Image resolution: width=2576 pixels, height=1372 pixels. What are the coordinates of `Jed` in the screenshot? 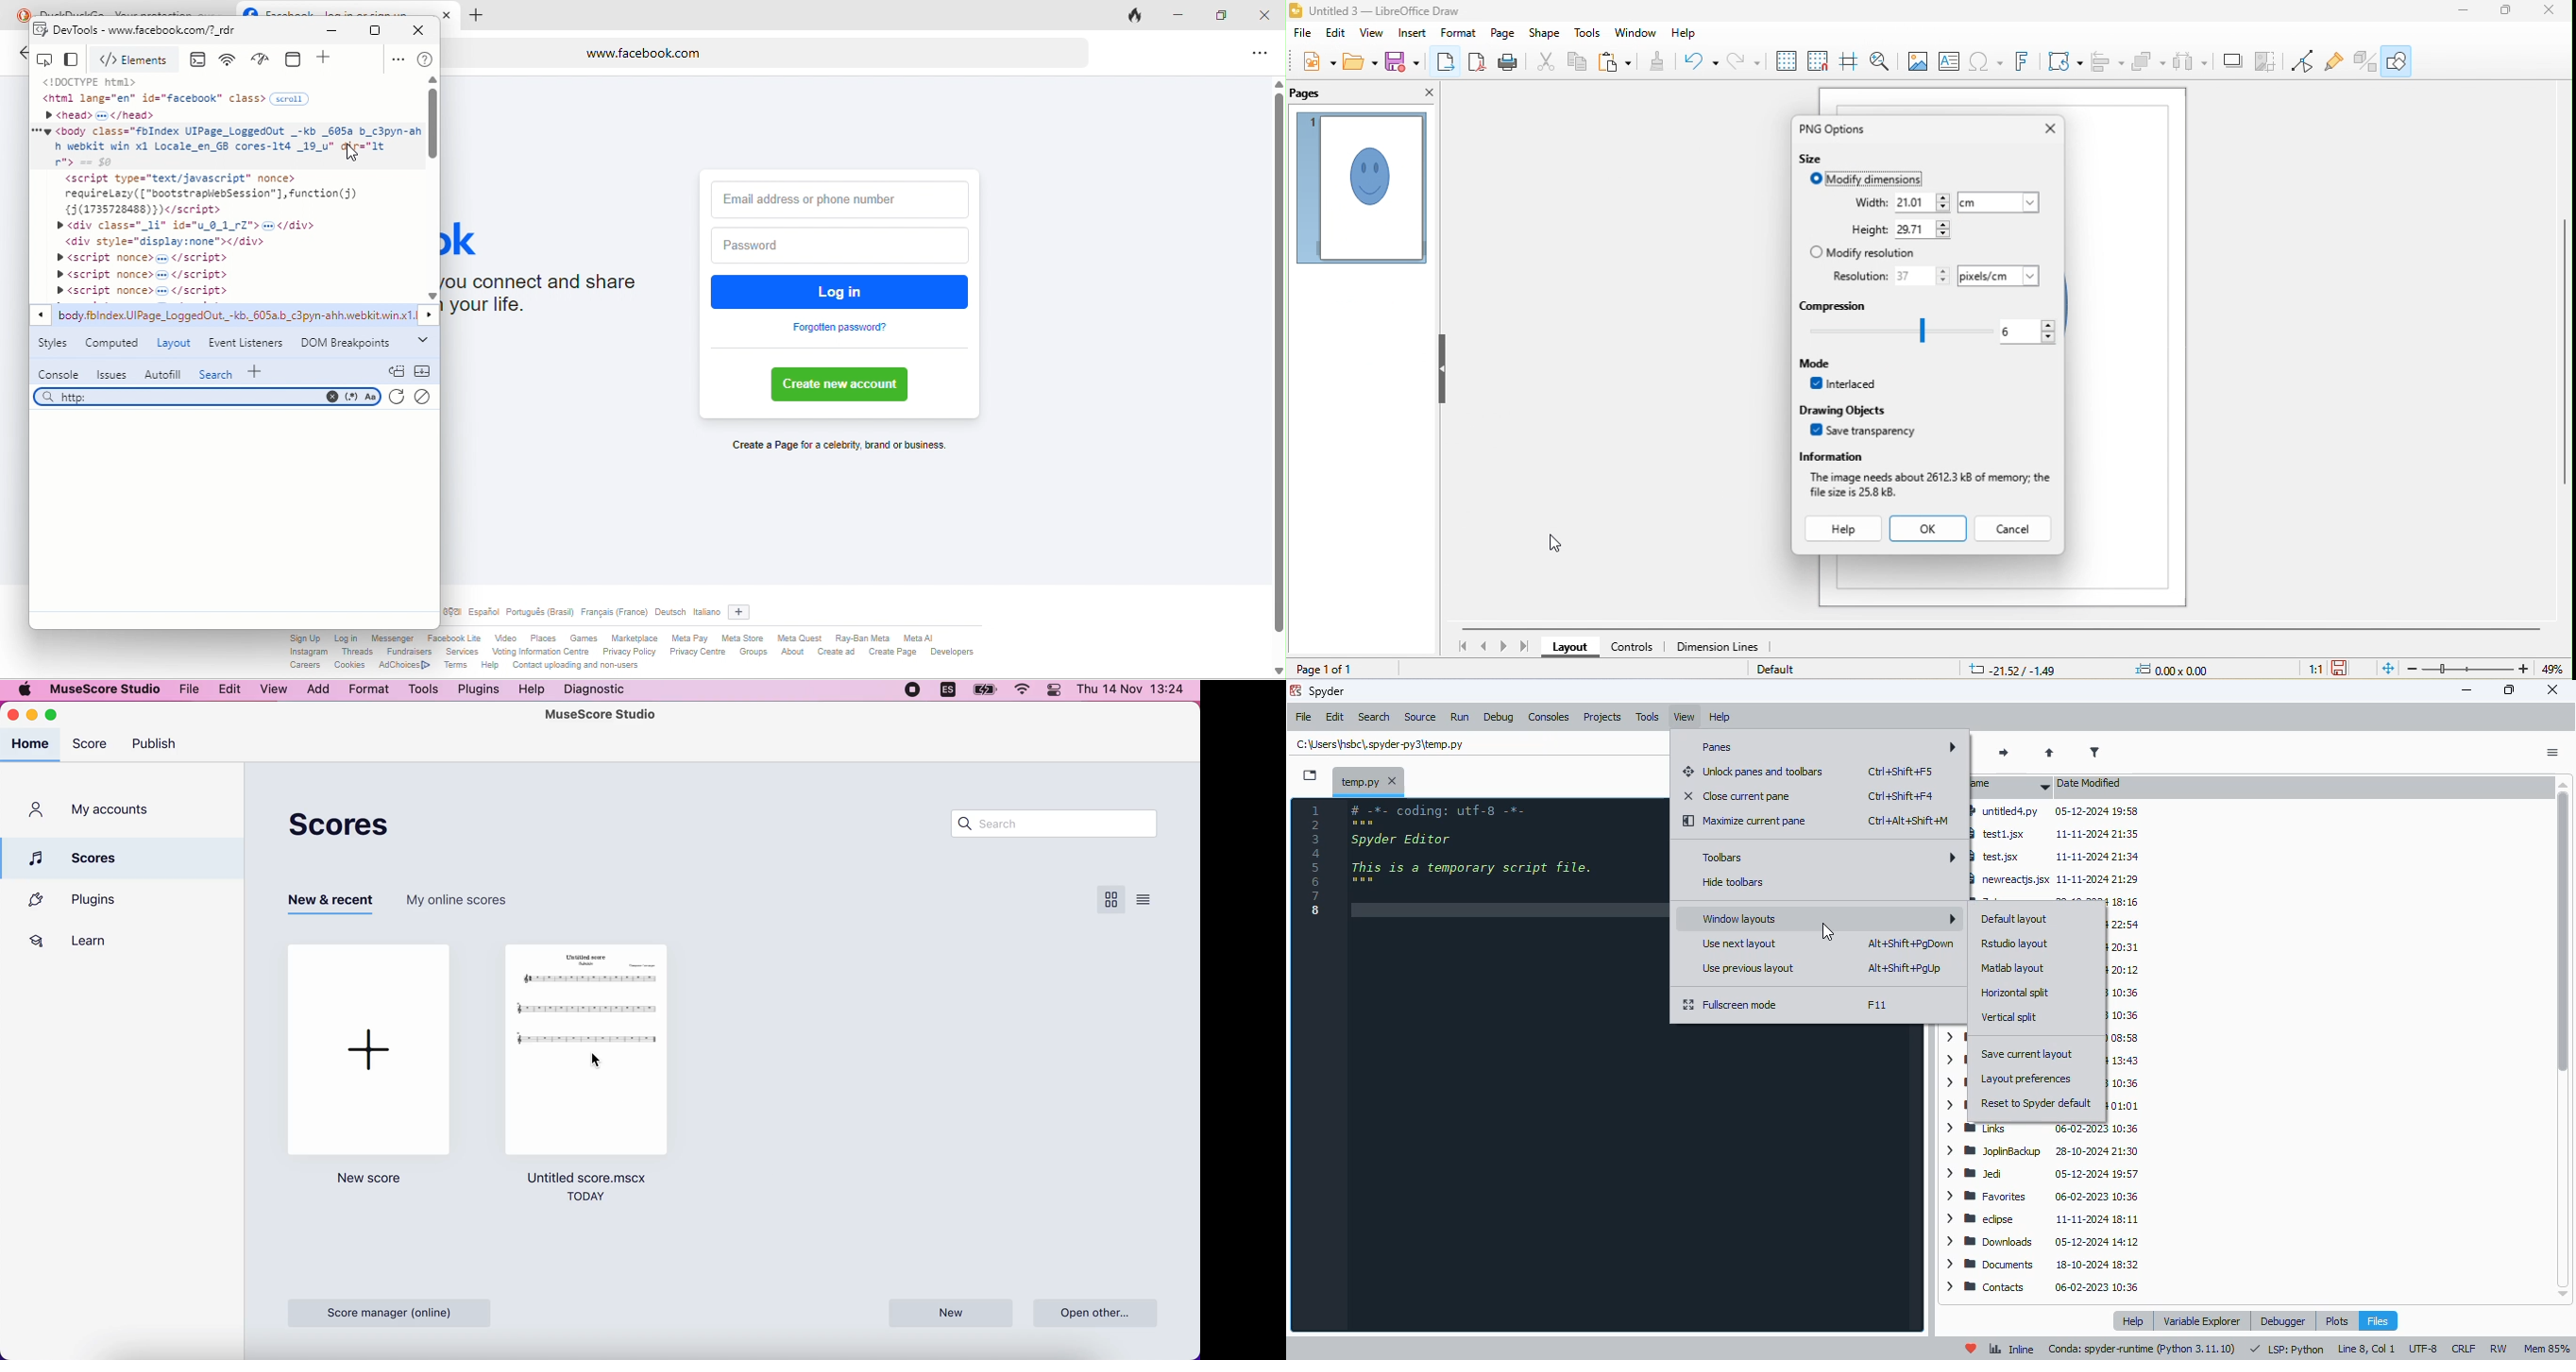 It's located at (2045, 1173).